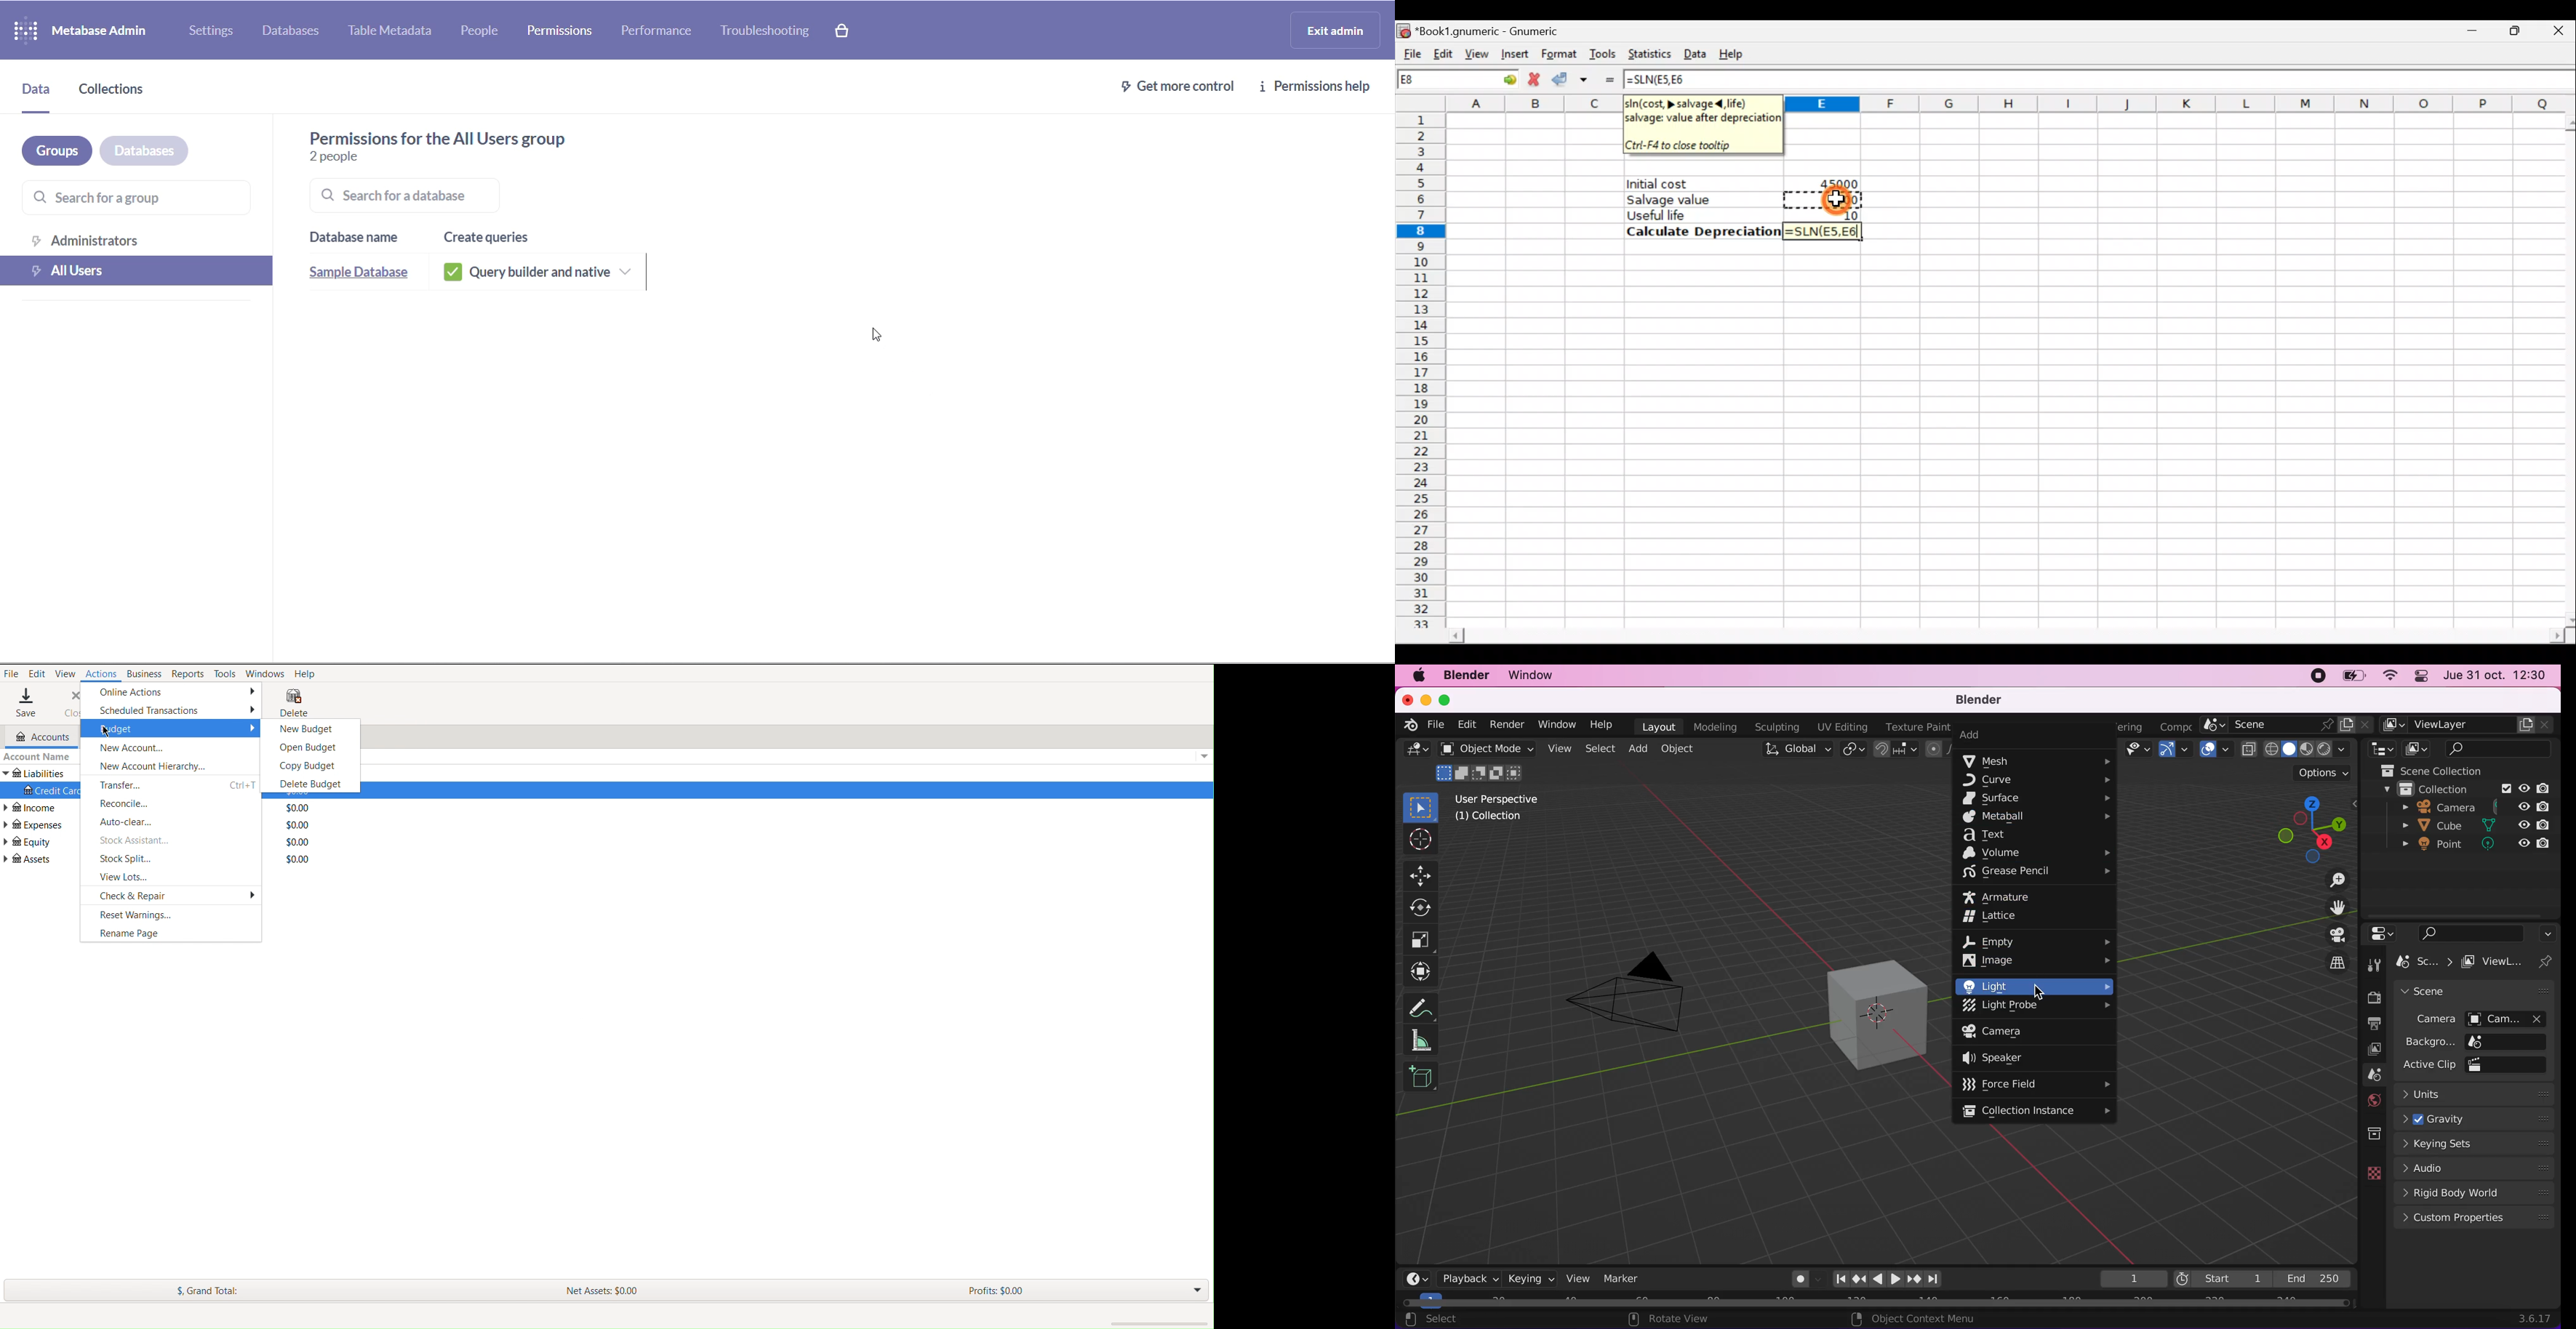 This screenshot has width=2576, height=1344. I want to click on view layer, so click(2371, 1051).